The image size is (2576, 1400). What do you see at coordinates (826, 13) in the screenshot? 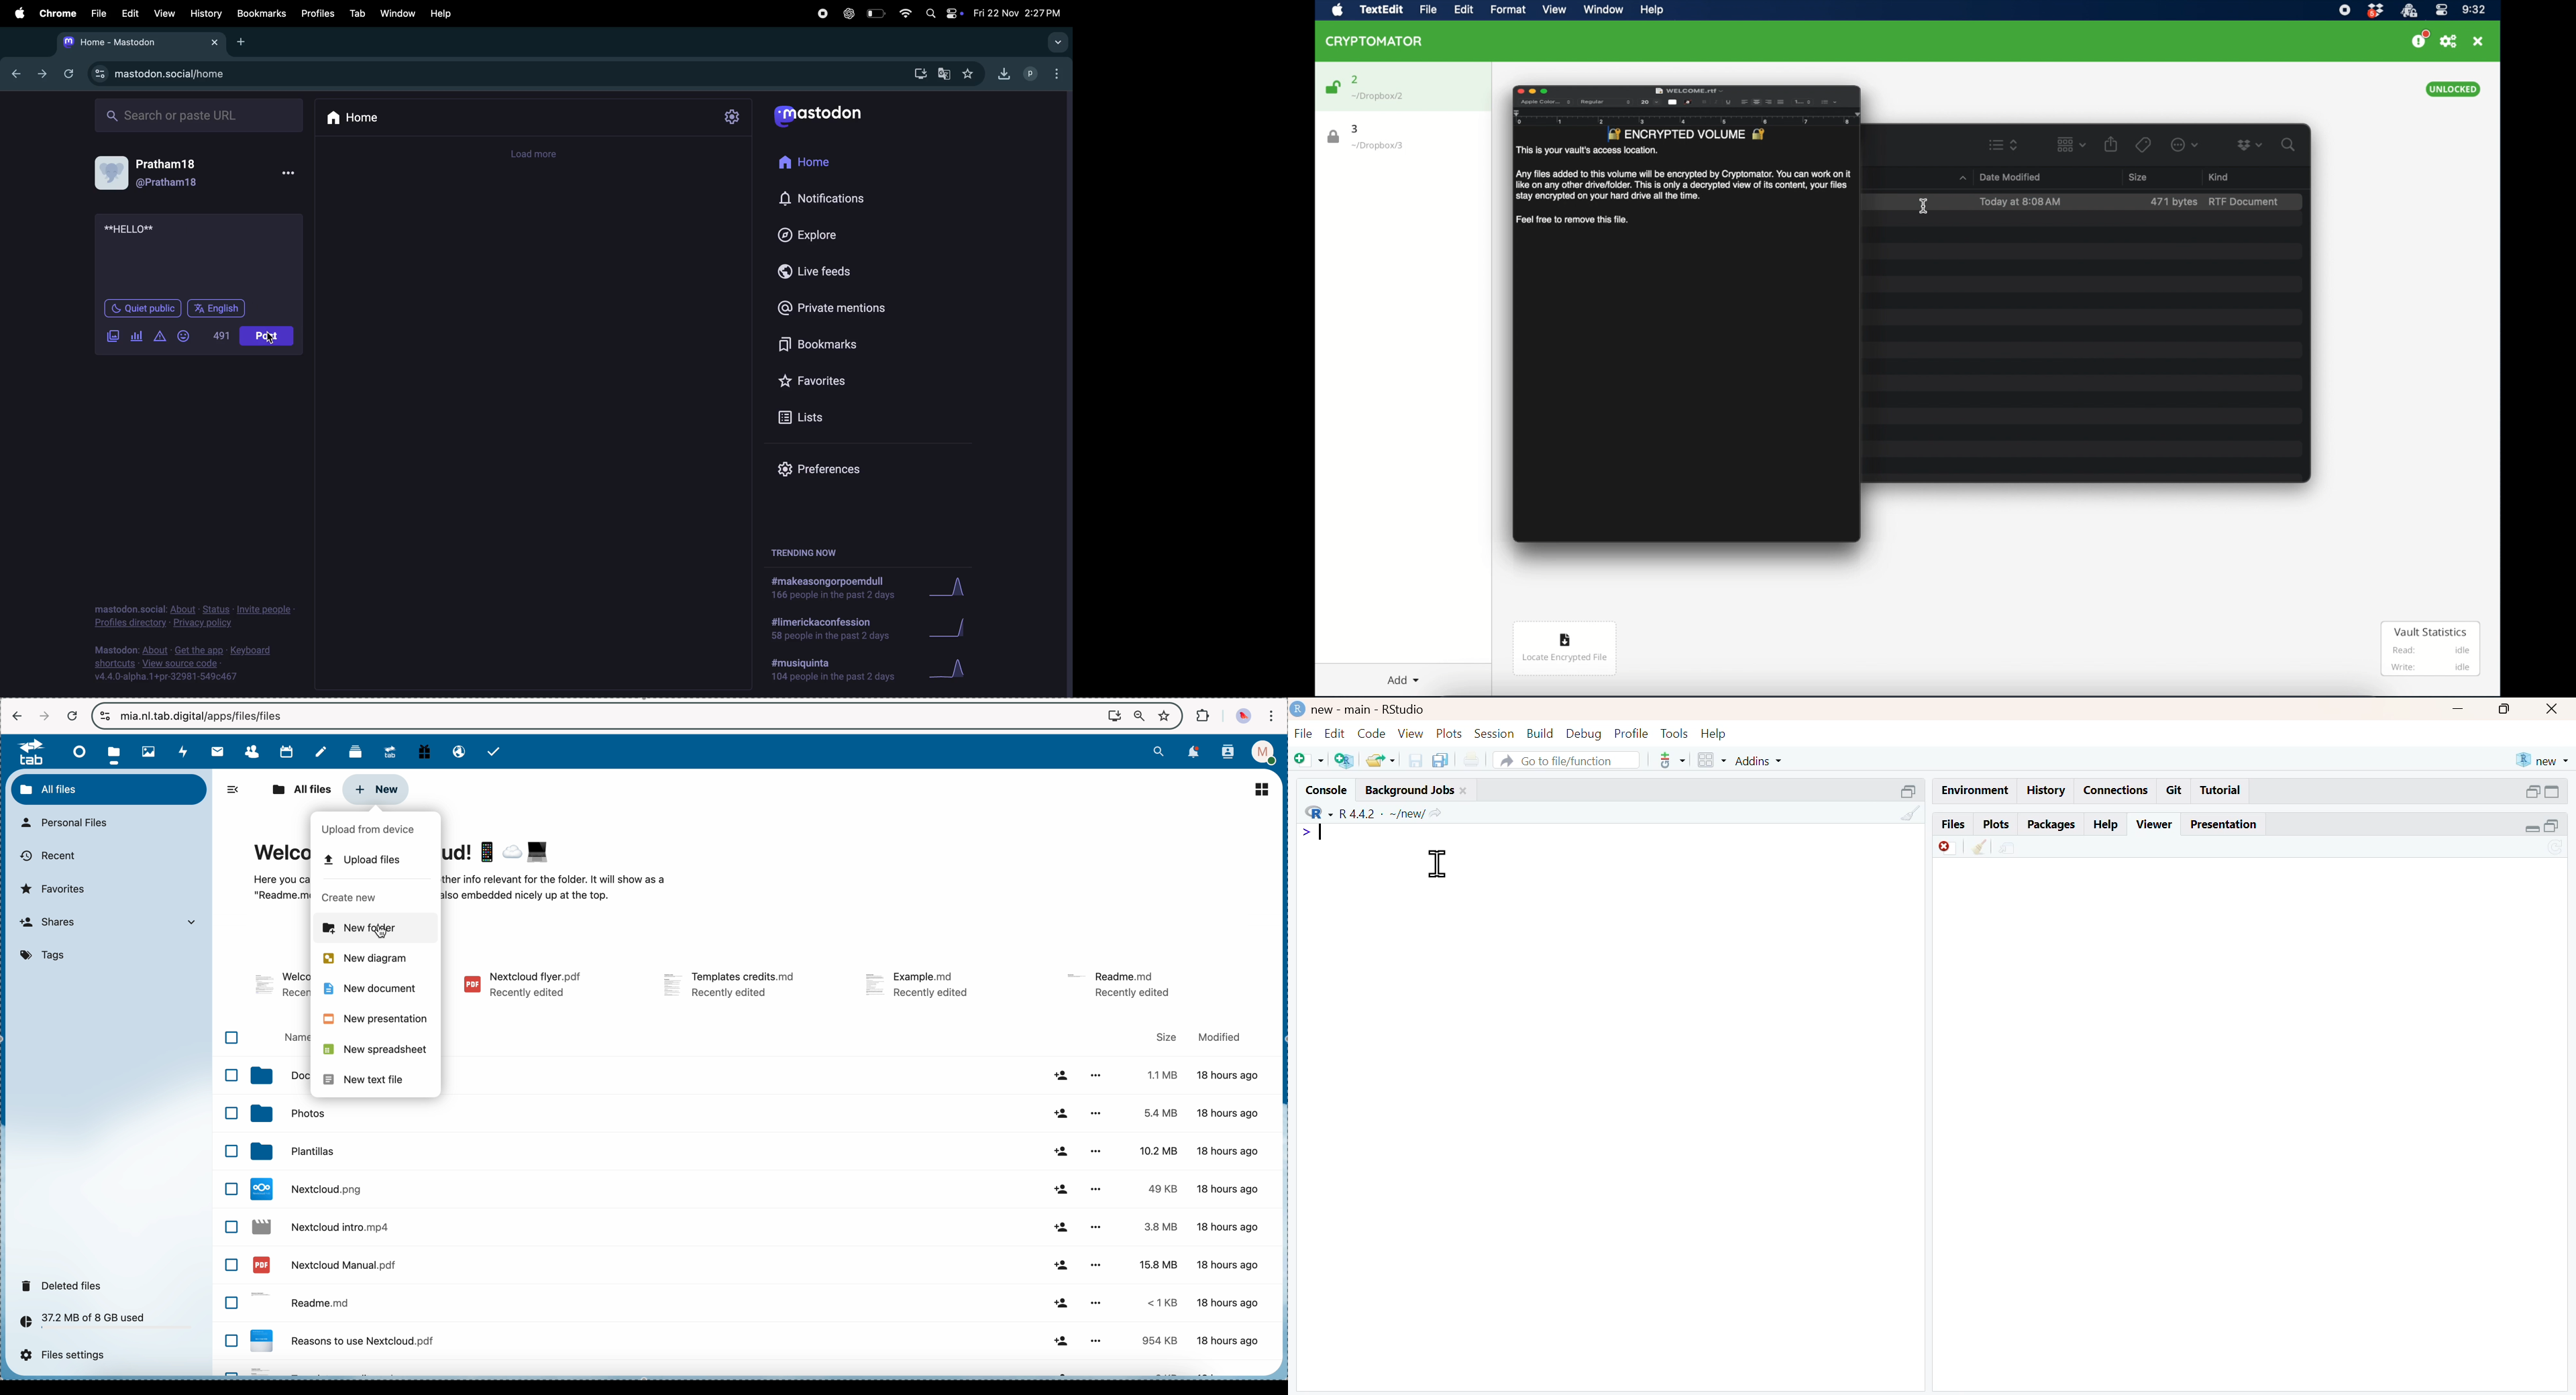
I see `record` at bounding box center [826, 13].